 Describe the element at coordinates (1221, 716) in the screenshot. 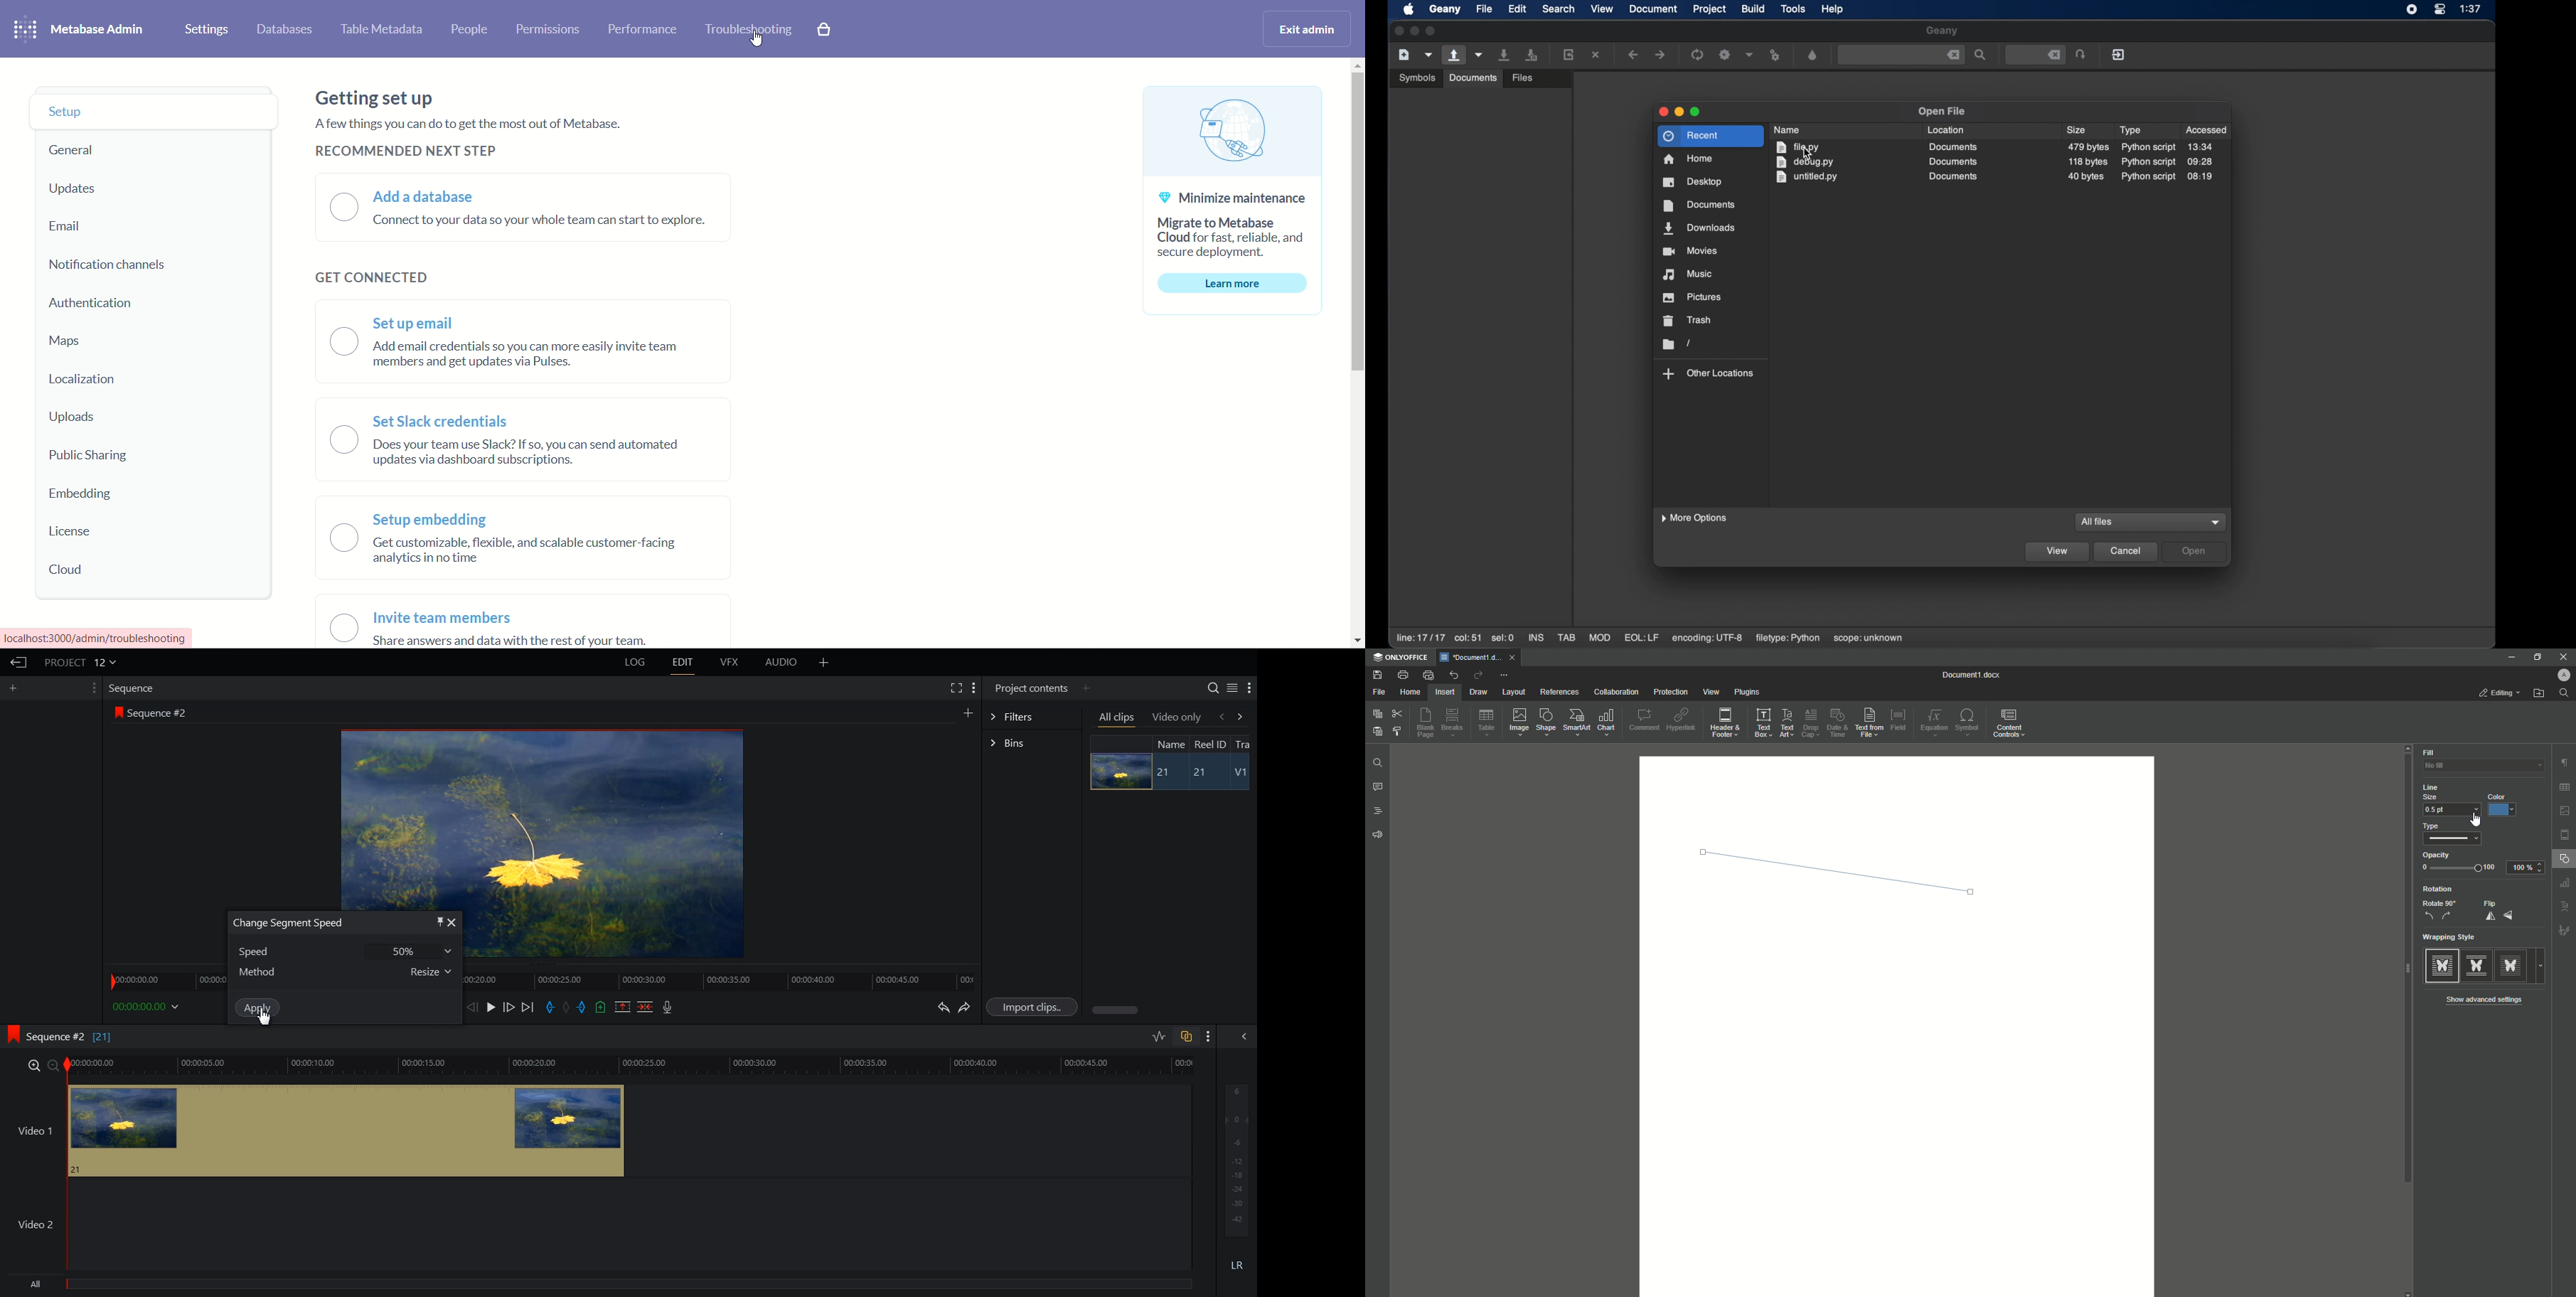

I see `backward` at that location.